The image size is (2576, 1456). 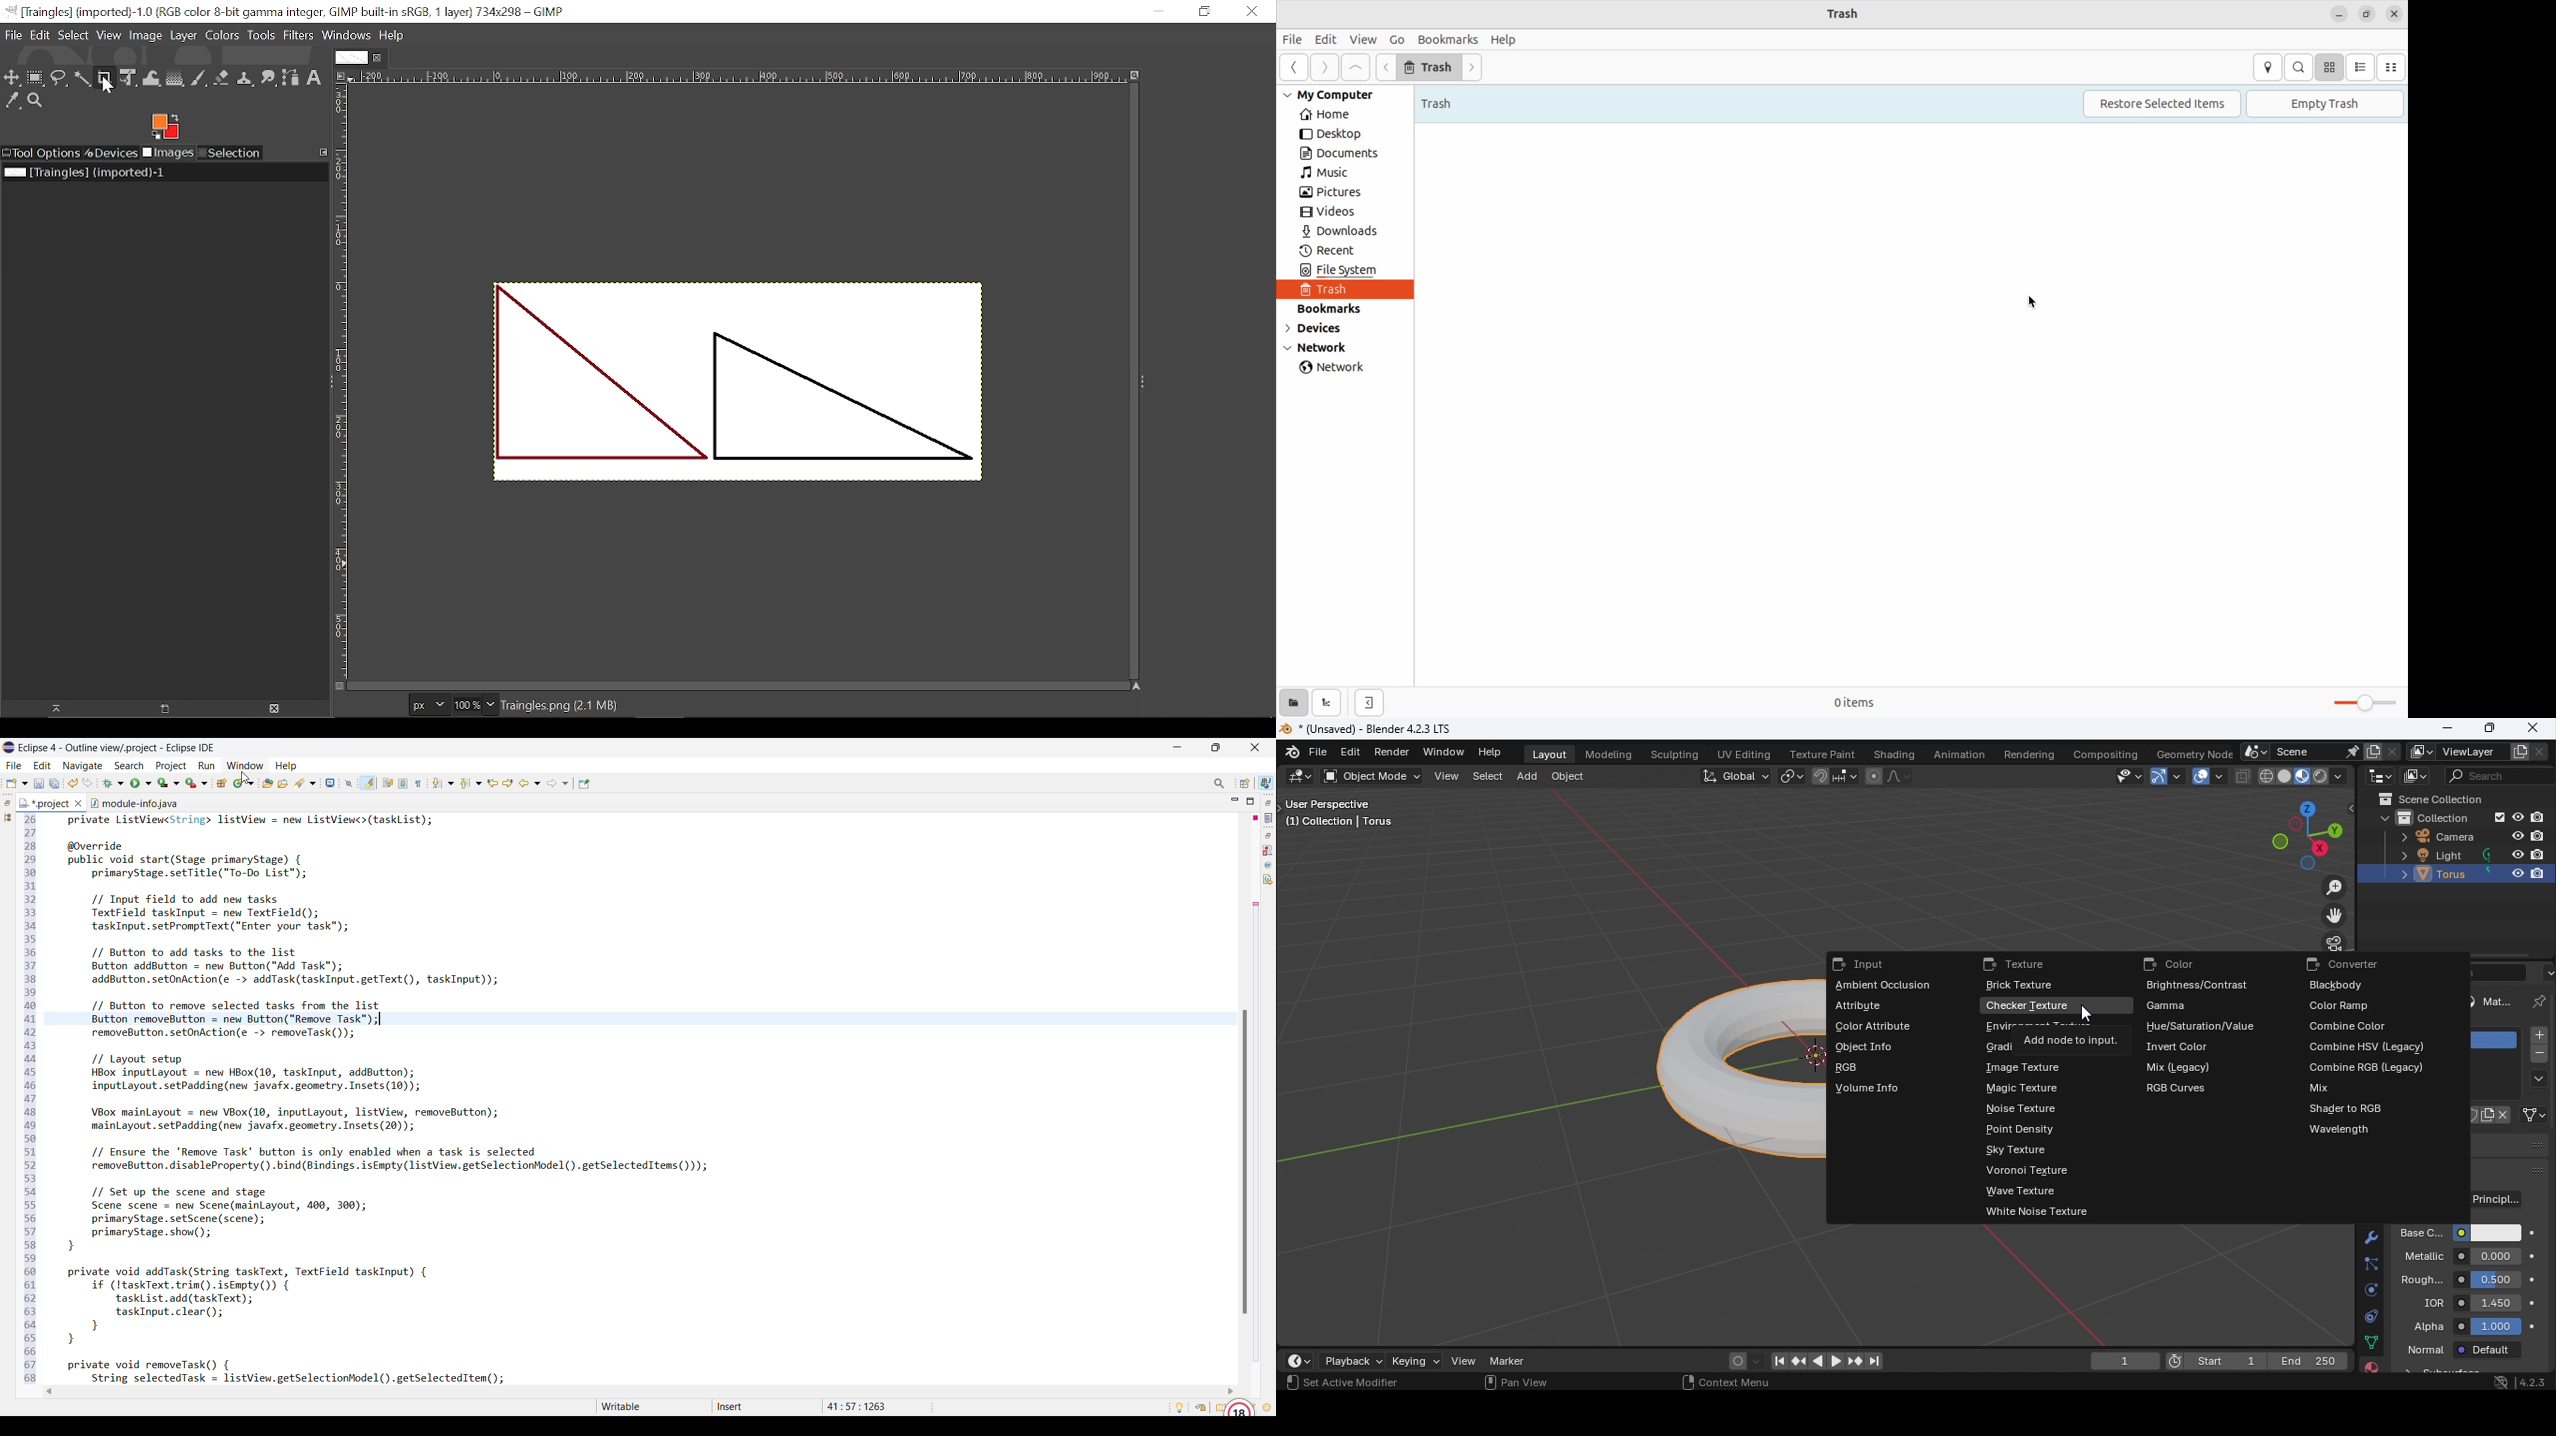 What do you see at coordinates (2521, 751) in the screenshot?
I see `Add view layer` at bounding box center [2521, 751].